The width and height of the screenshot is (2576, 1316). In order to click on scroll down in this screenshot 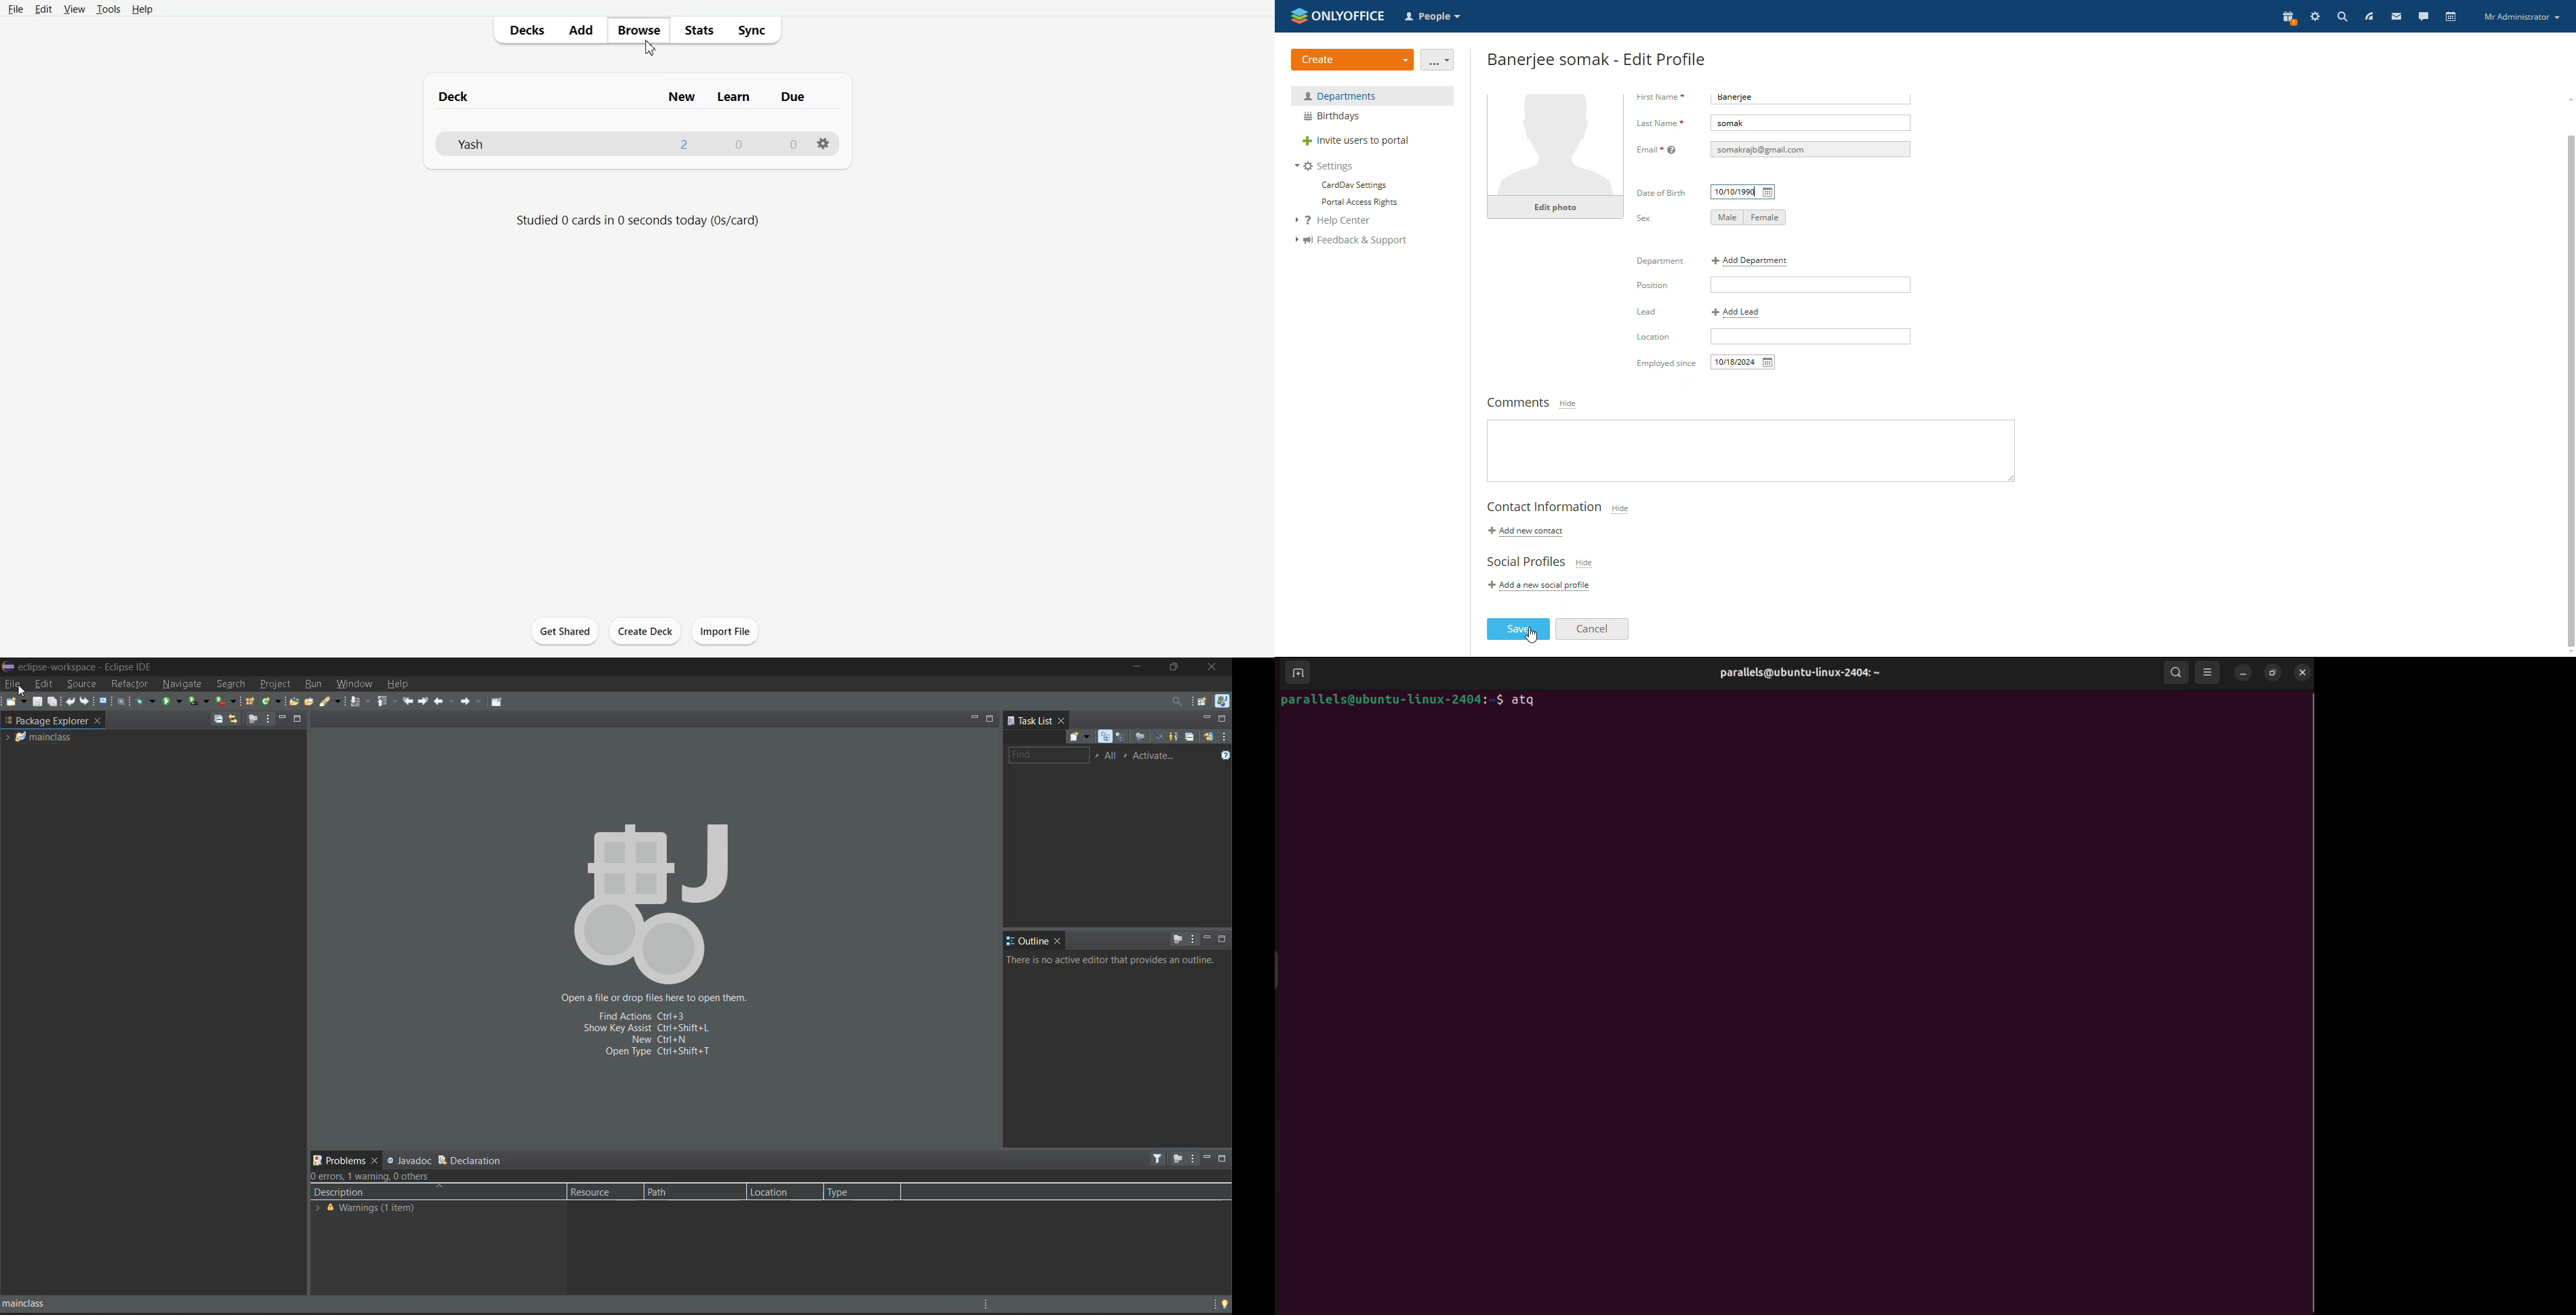, I will do `click(2568, 652)`.